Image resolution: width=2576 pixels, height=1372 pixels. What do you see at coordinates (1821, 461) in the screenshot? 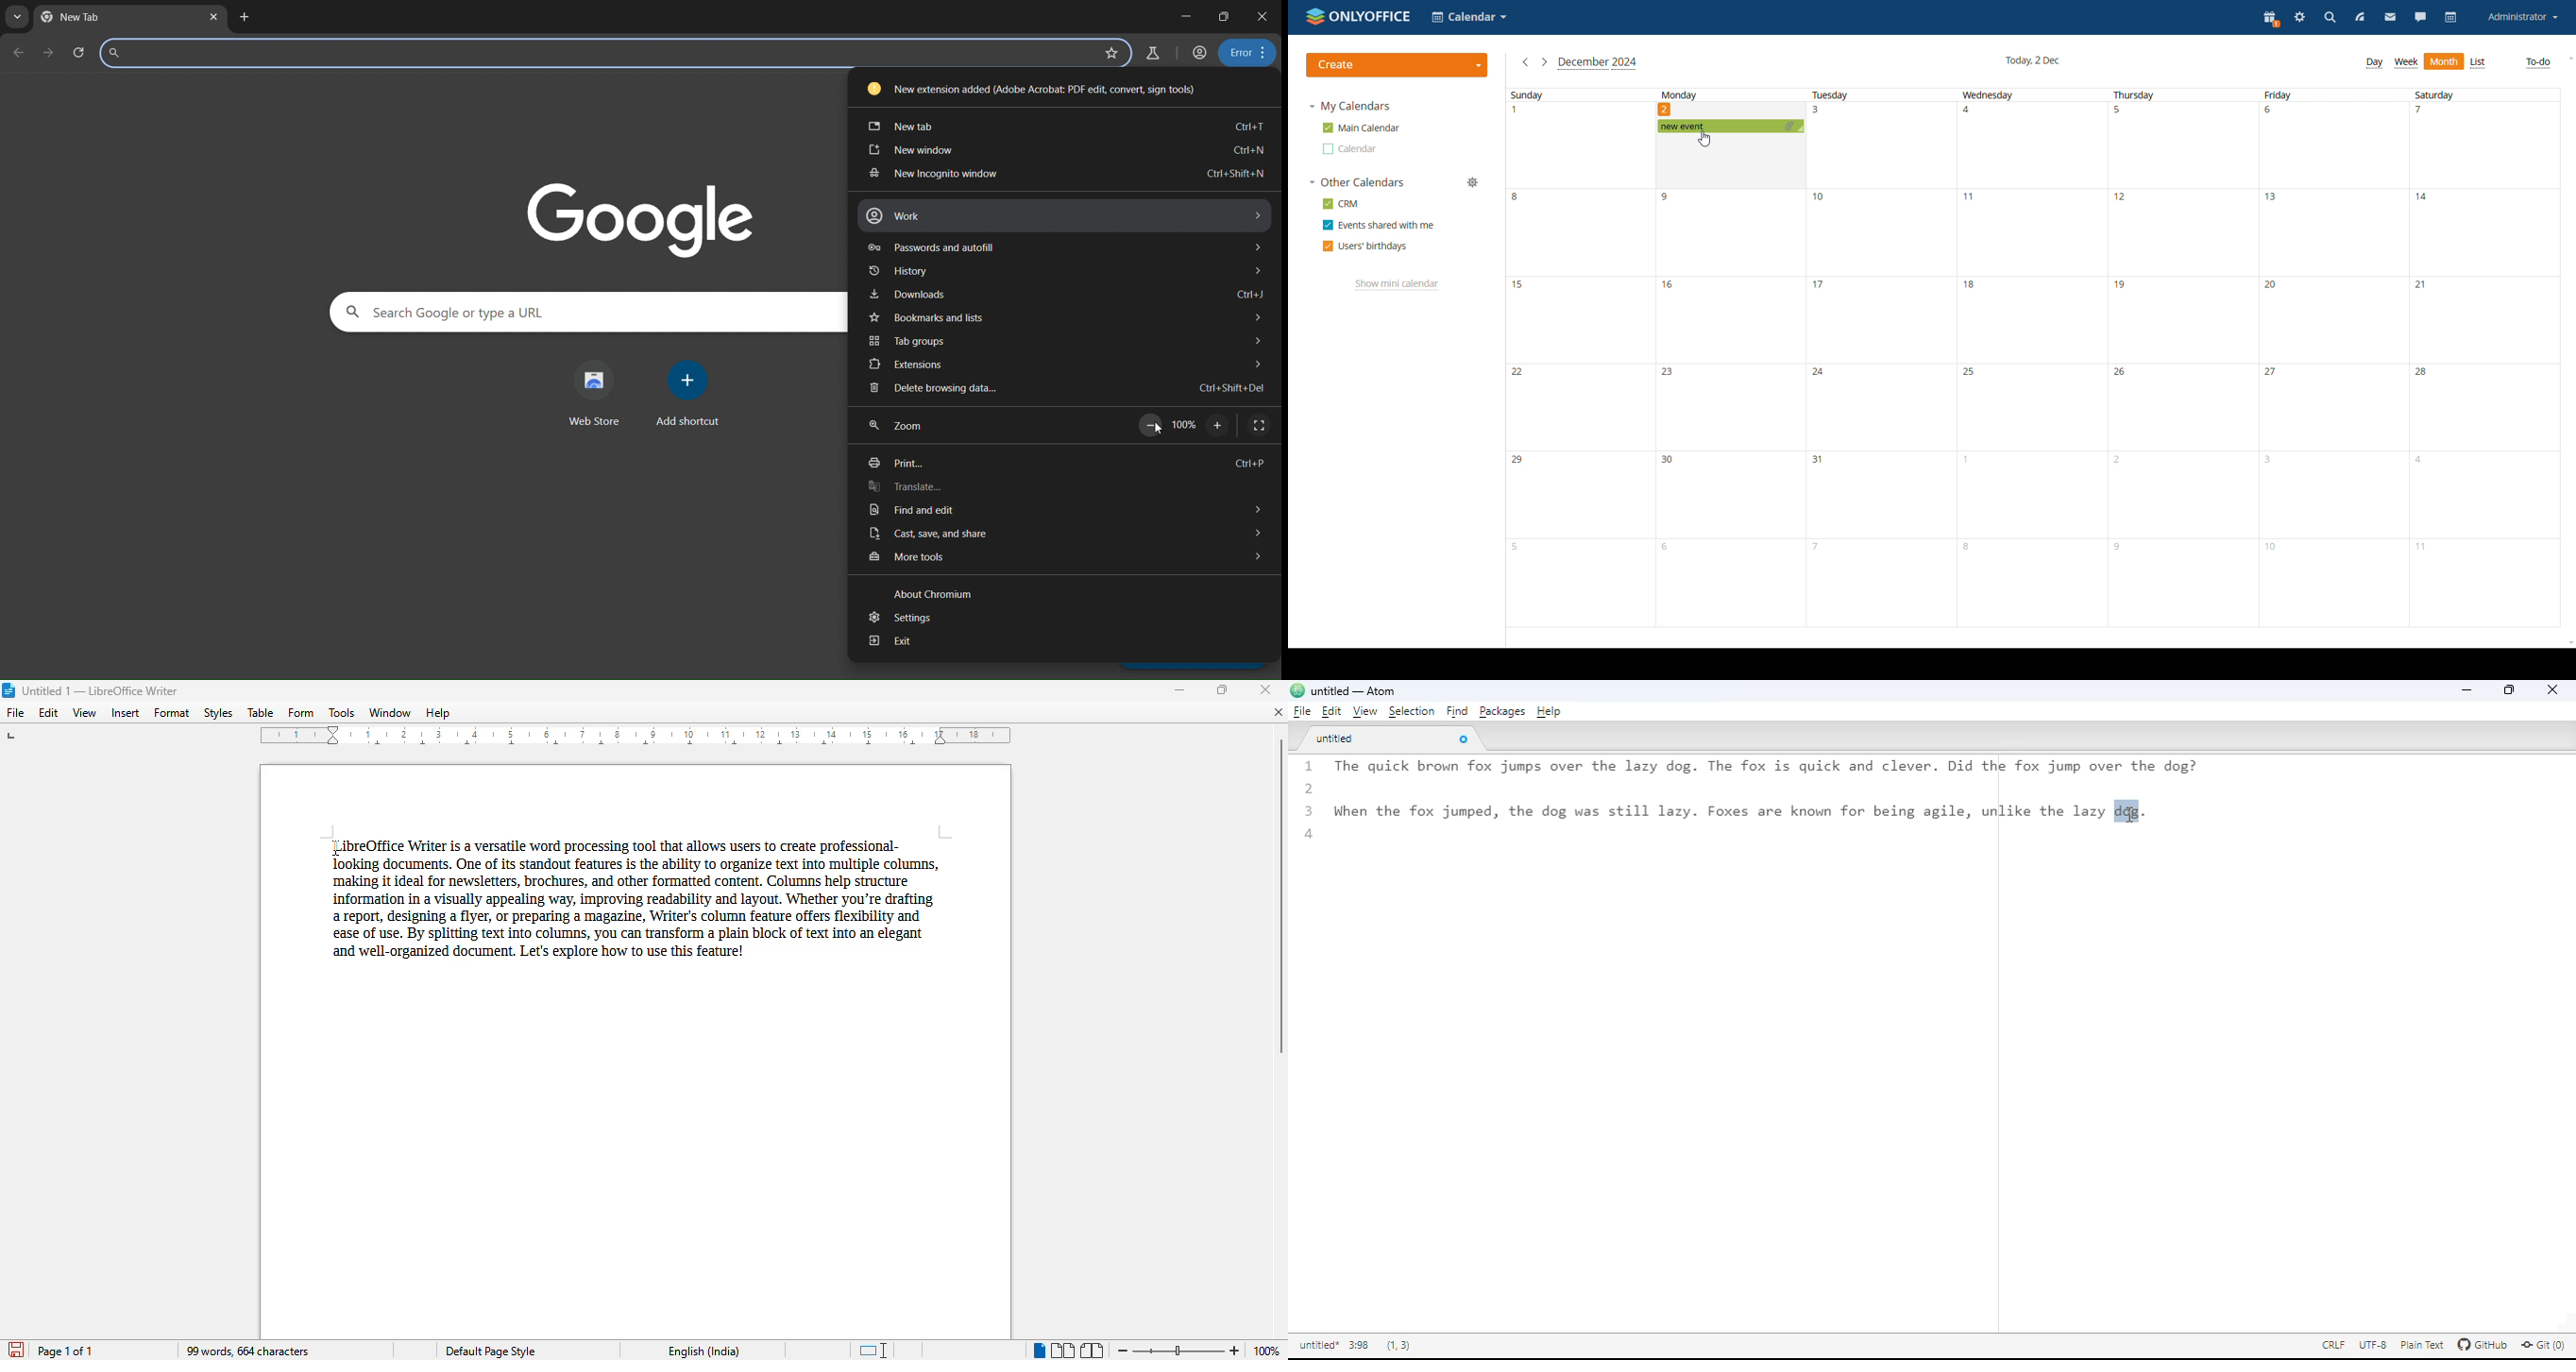
I see `31` at bounding box center [1821, 461].